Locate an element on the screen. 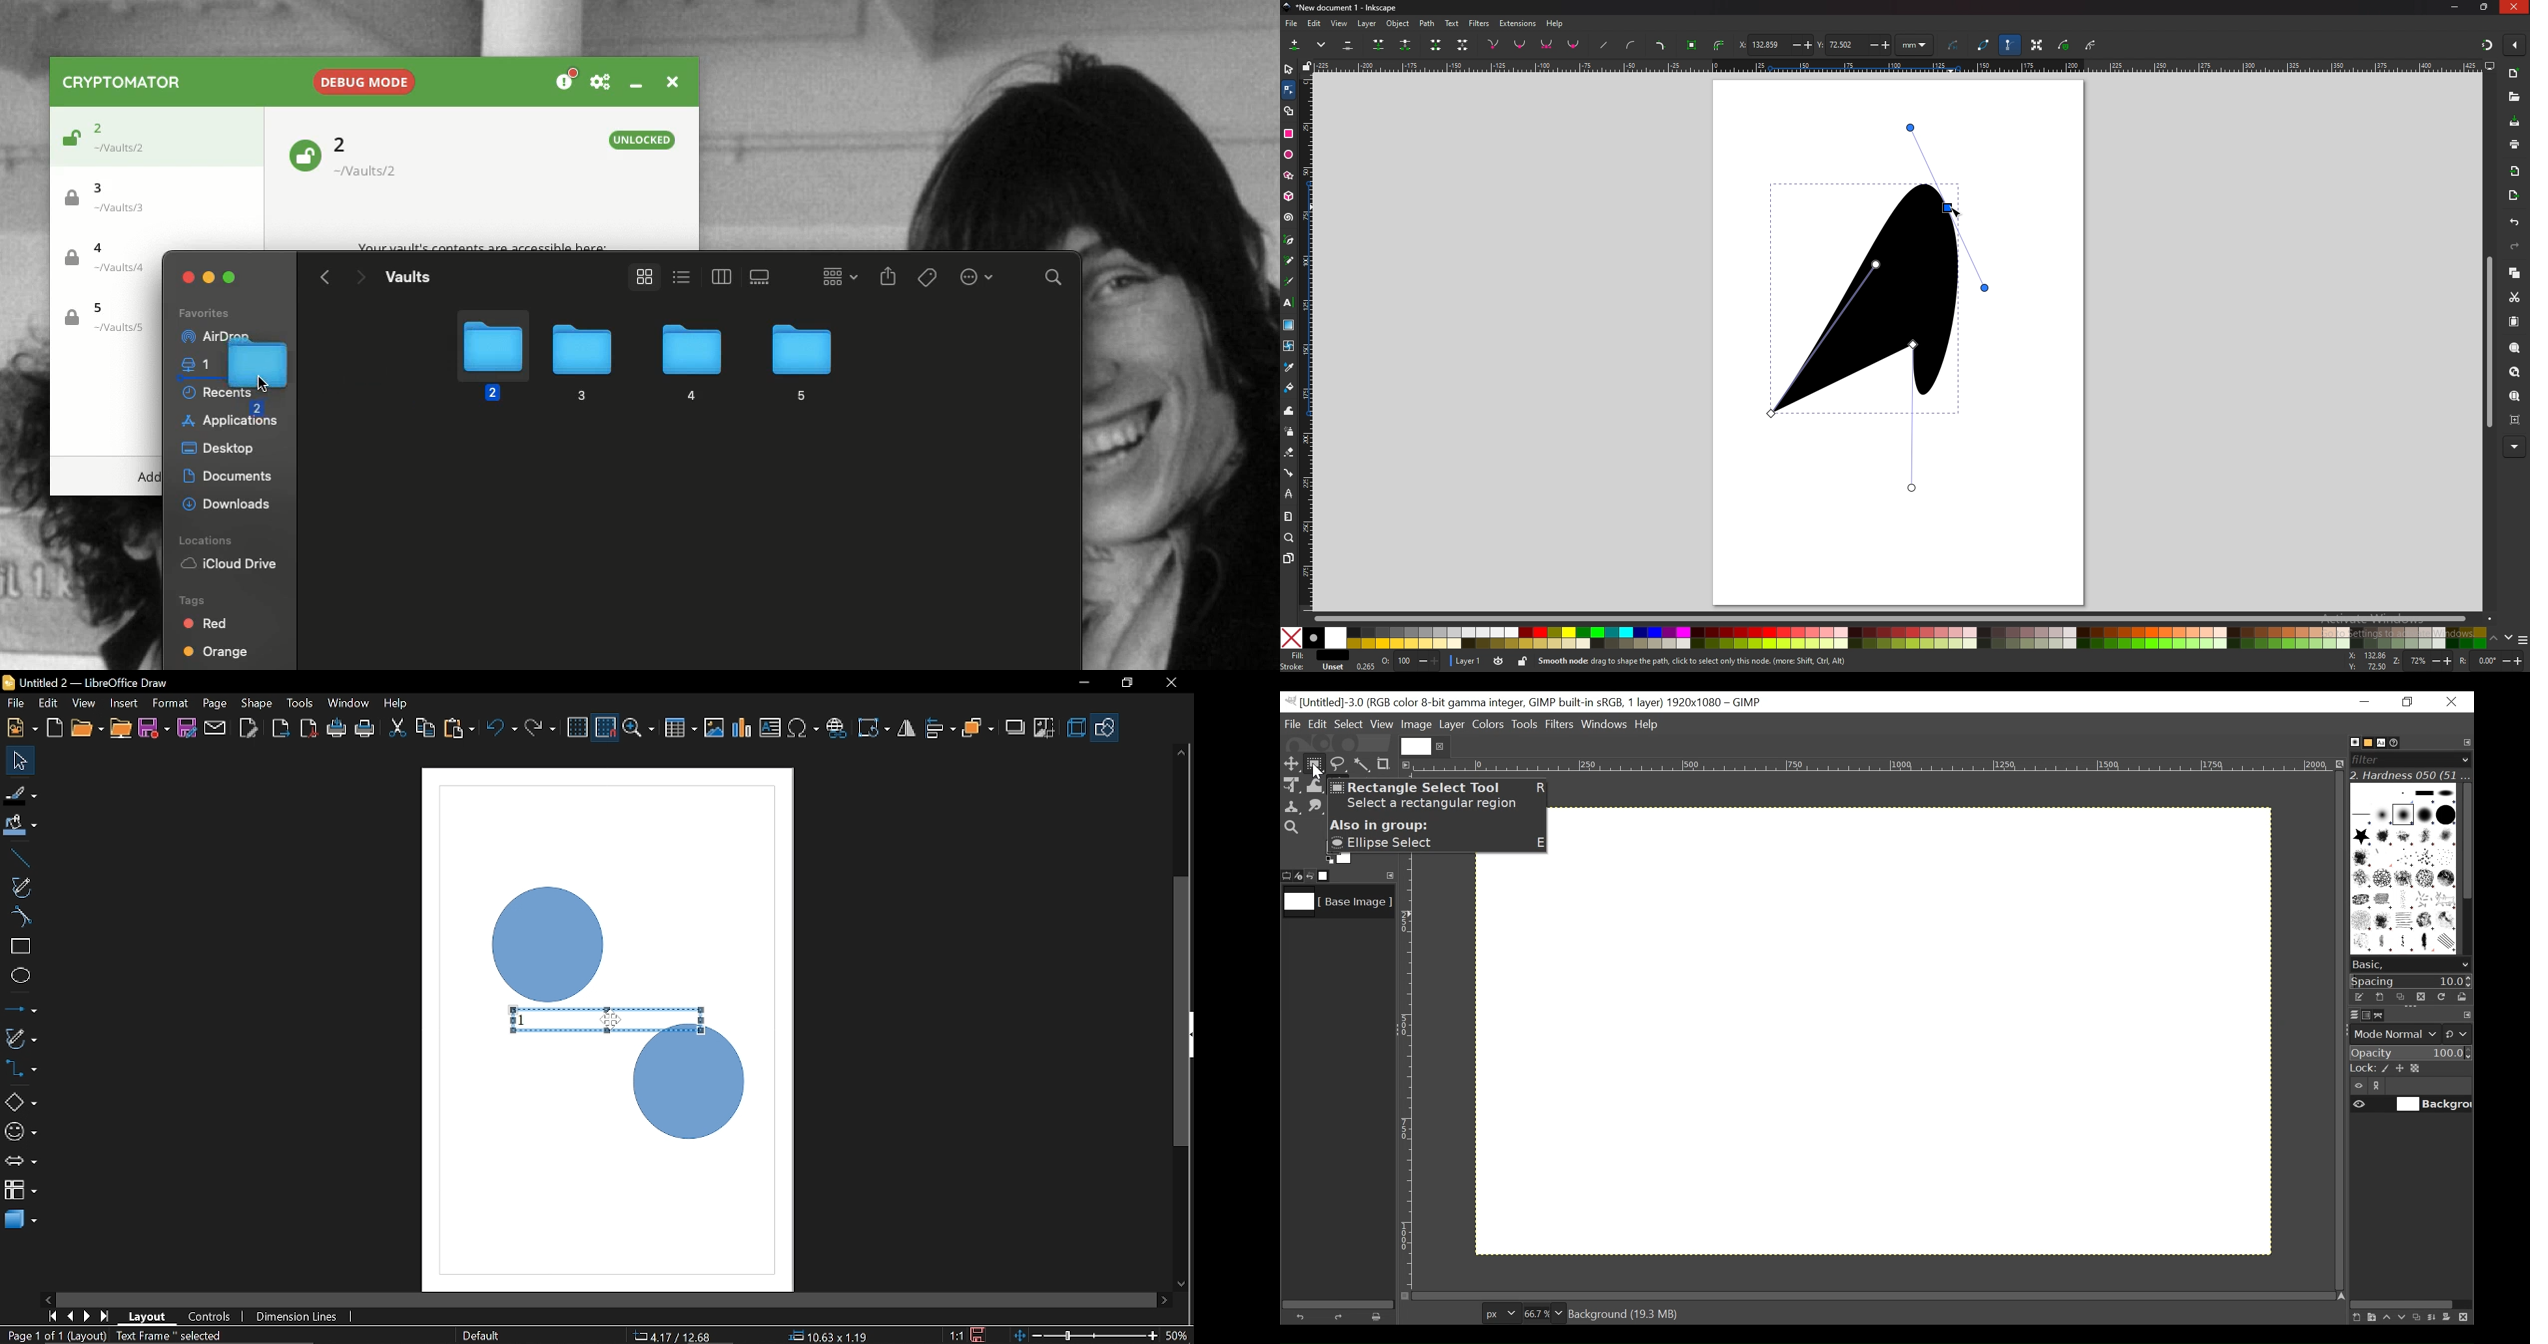  Page is located at coordinates (213, 702).